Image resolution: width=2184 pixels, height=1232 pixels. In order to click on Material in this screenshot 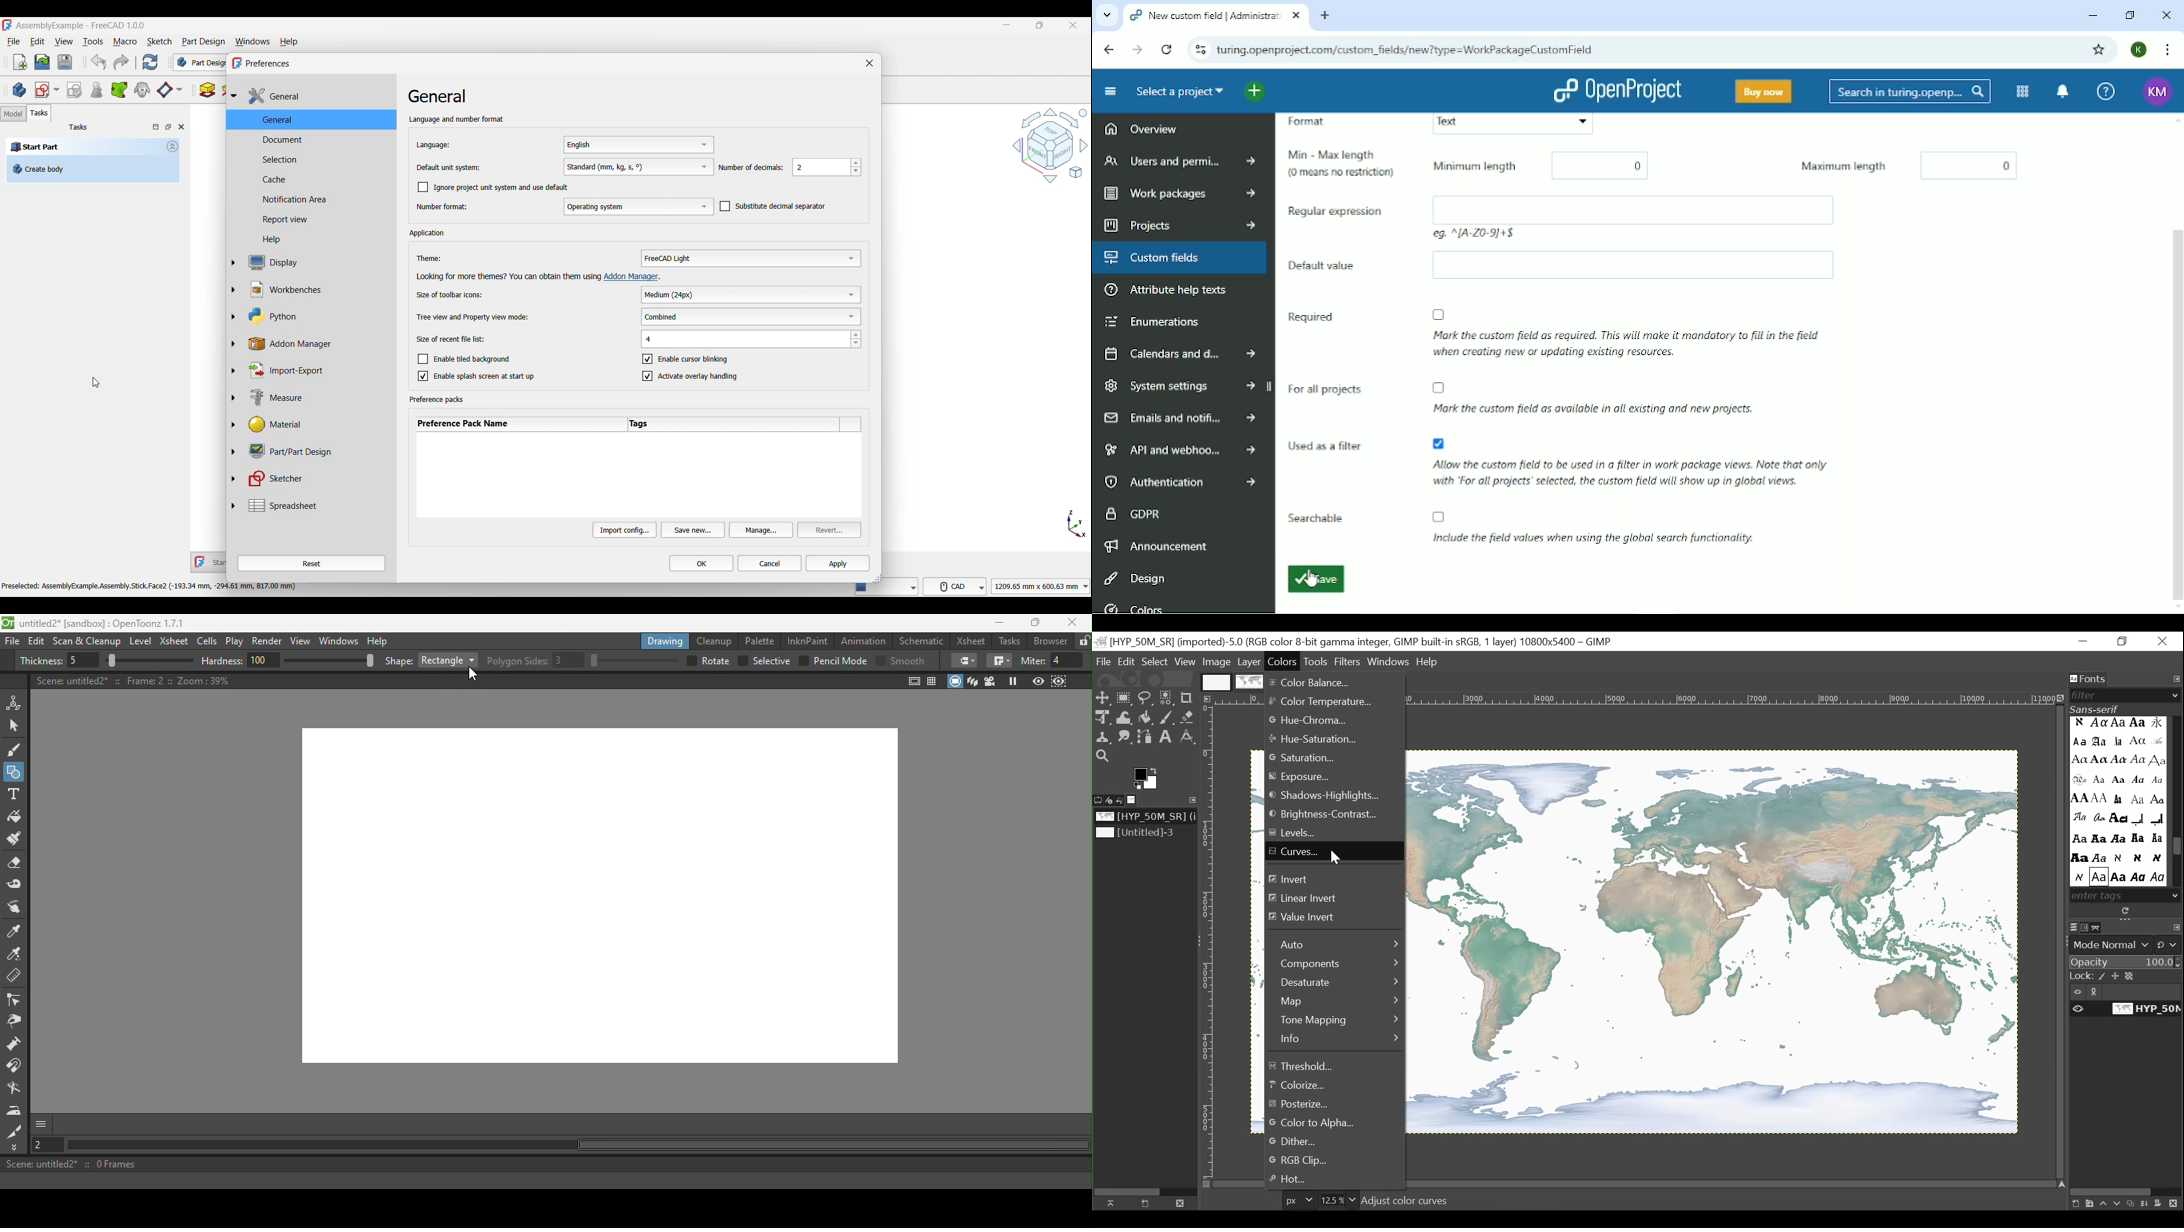, I will do `click(317, 424)`.